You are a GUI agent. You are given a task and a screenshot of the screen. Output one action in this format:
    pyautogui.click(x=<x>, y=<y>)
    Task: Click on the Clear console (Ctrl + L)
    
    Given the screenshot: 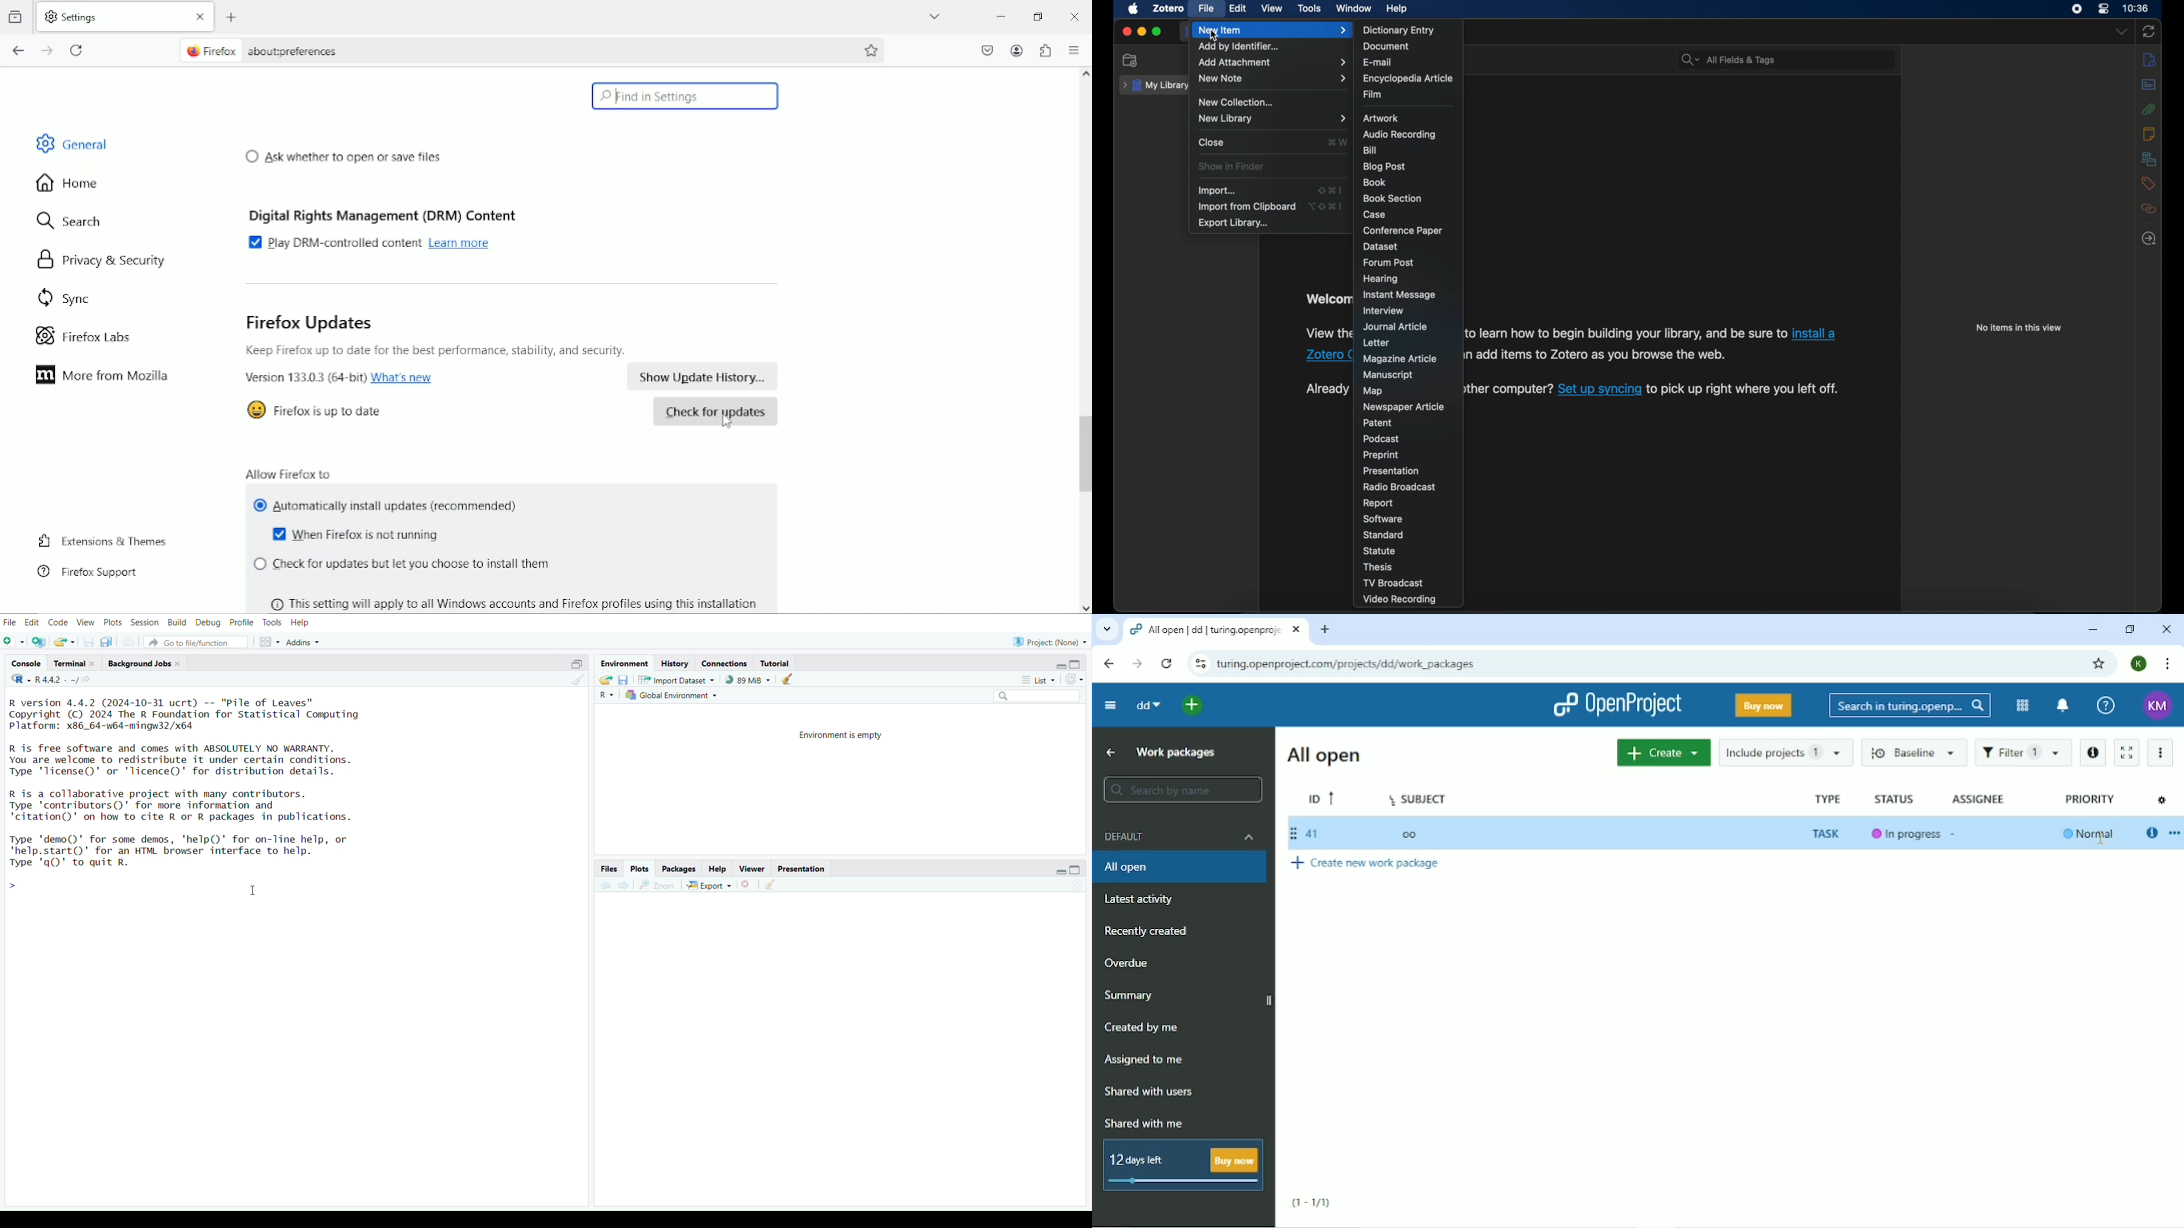 What is the action you would take?
    pyautogui.click(x=789, y=678)
    